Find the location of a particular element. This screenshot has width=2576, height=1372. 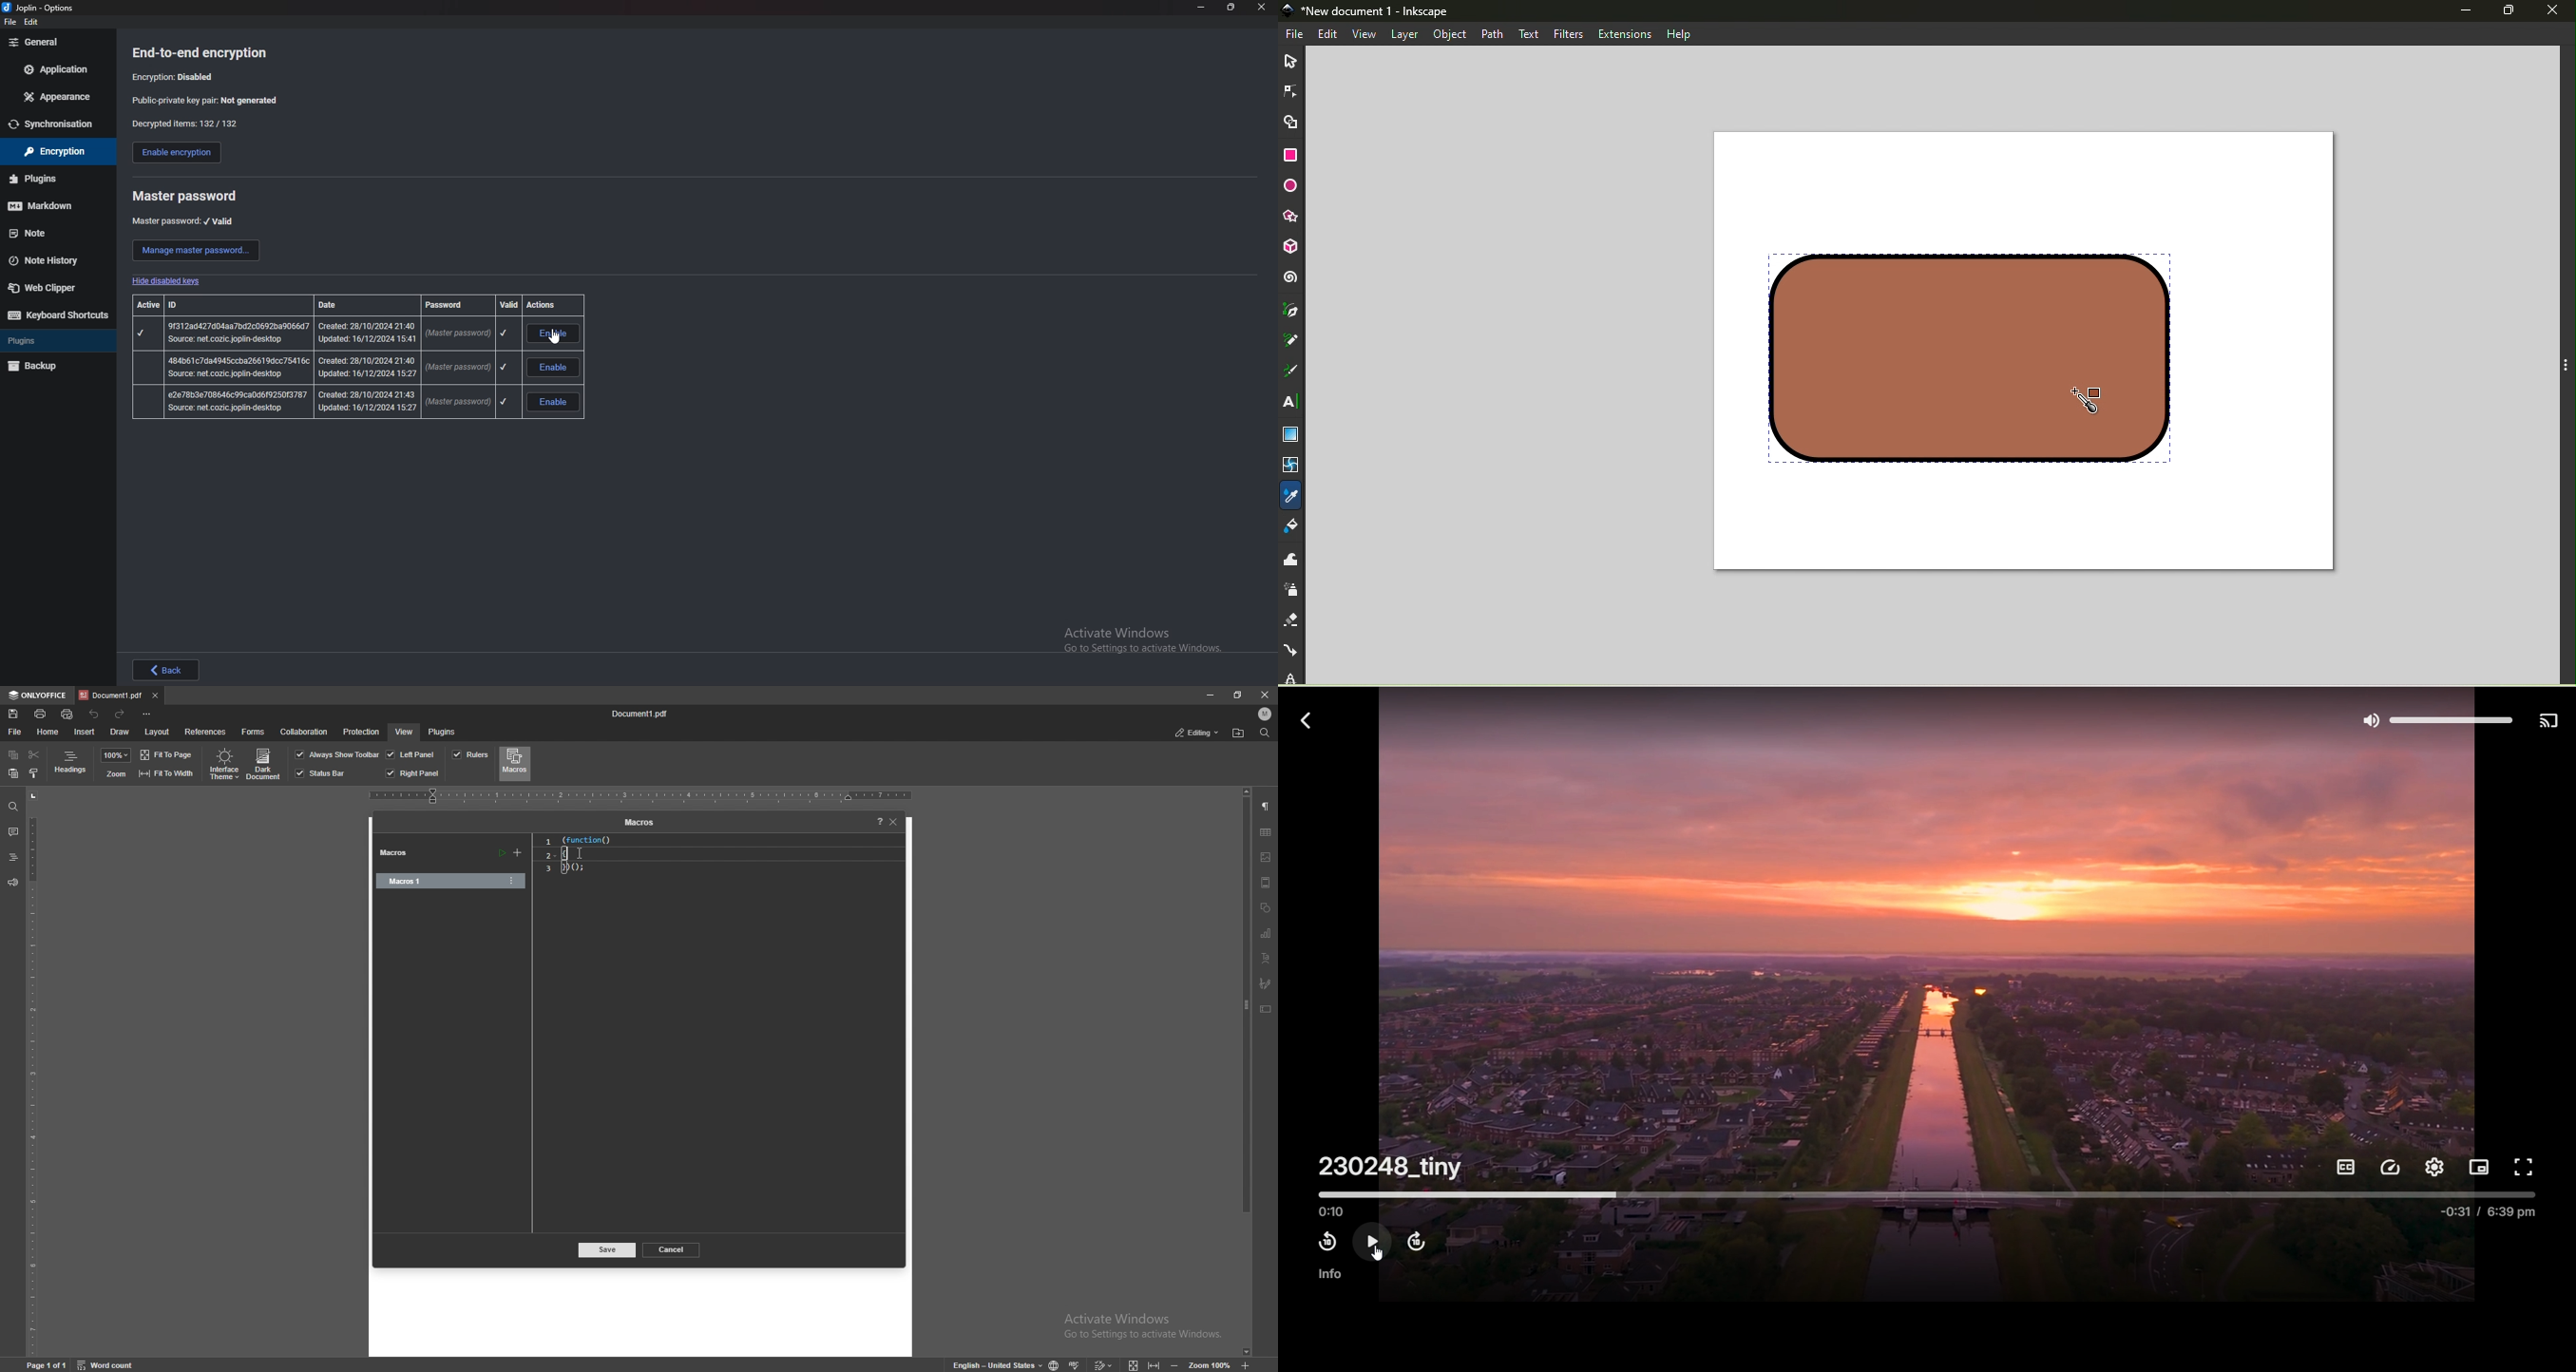

Help is located at coordinates (1679, 33).